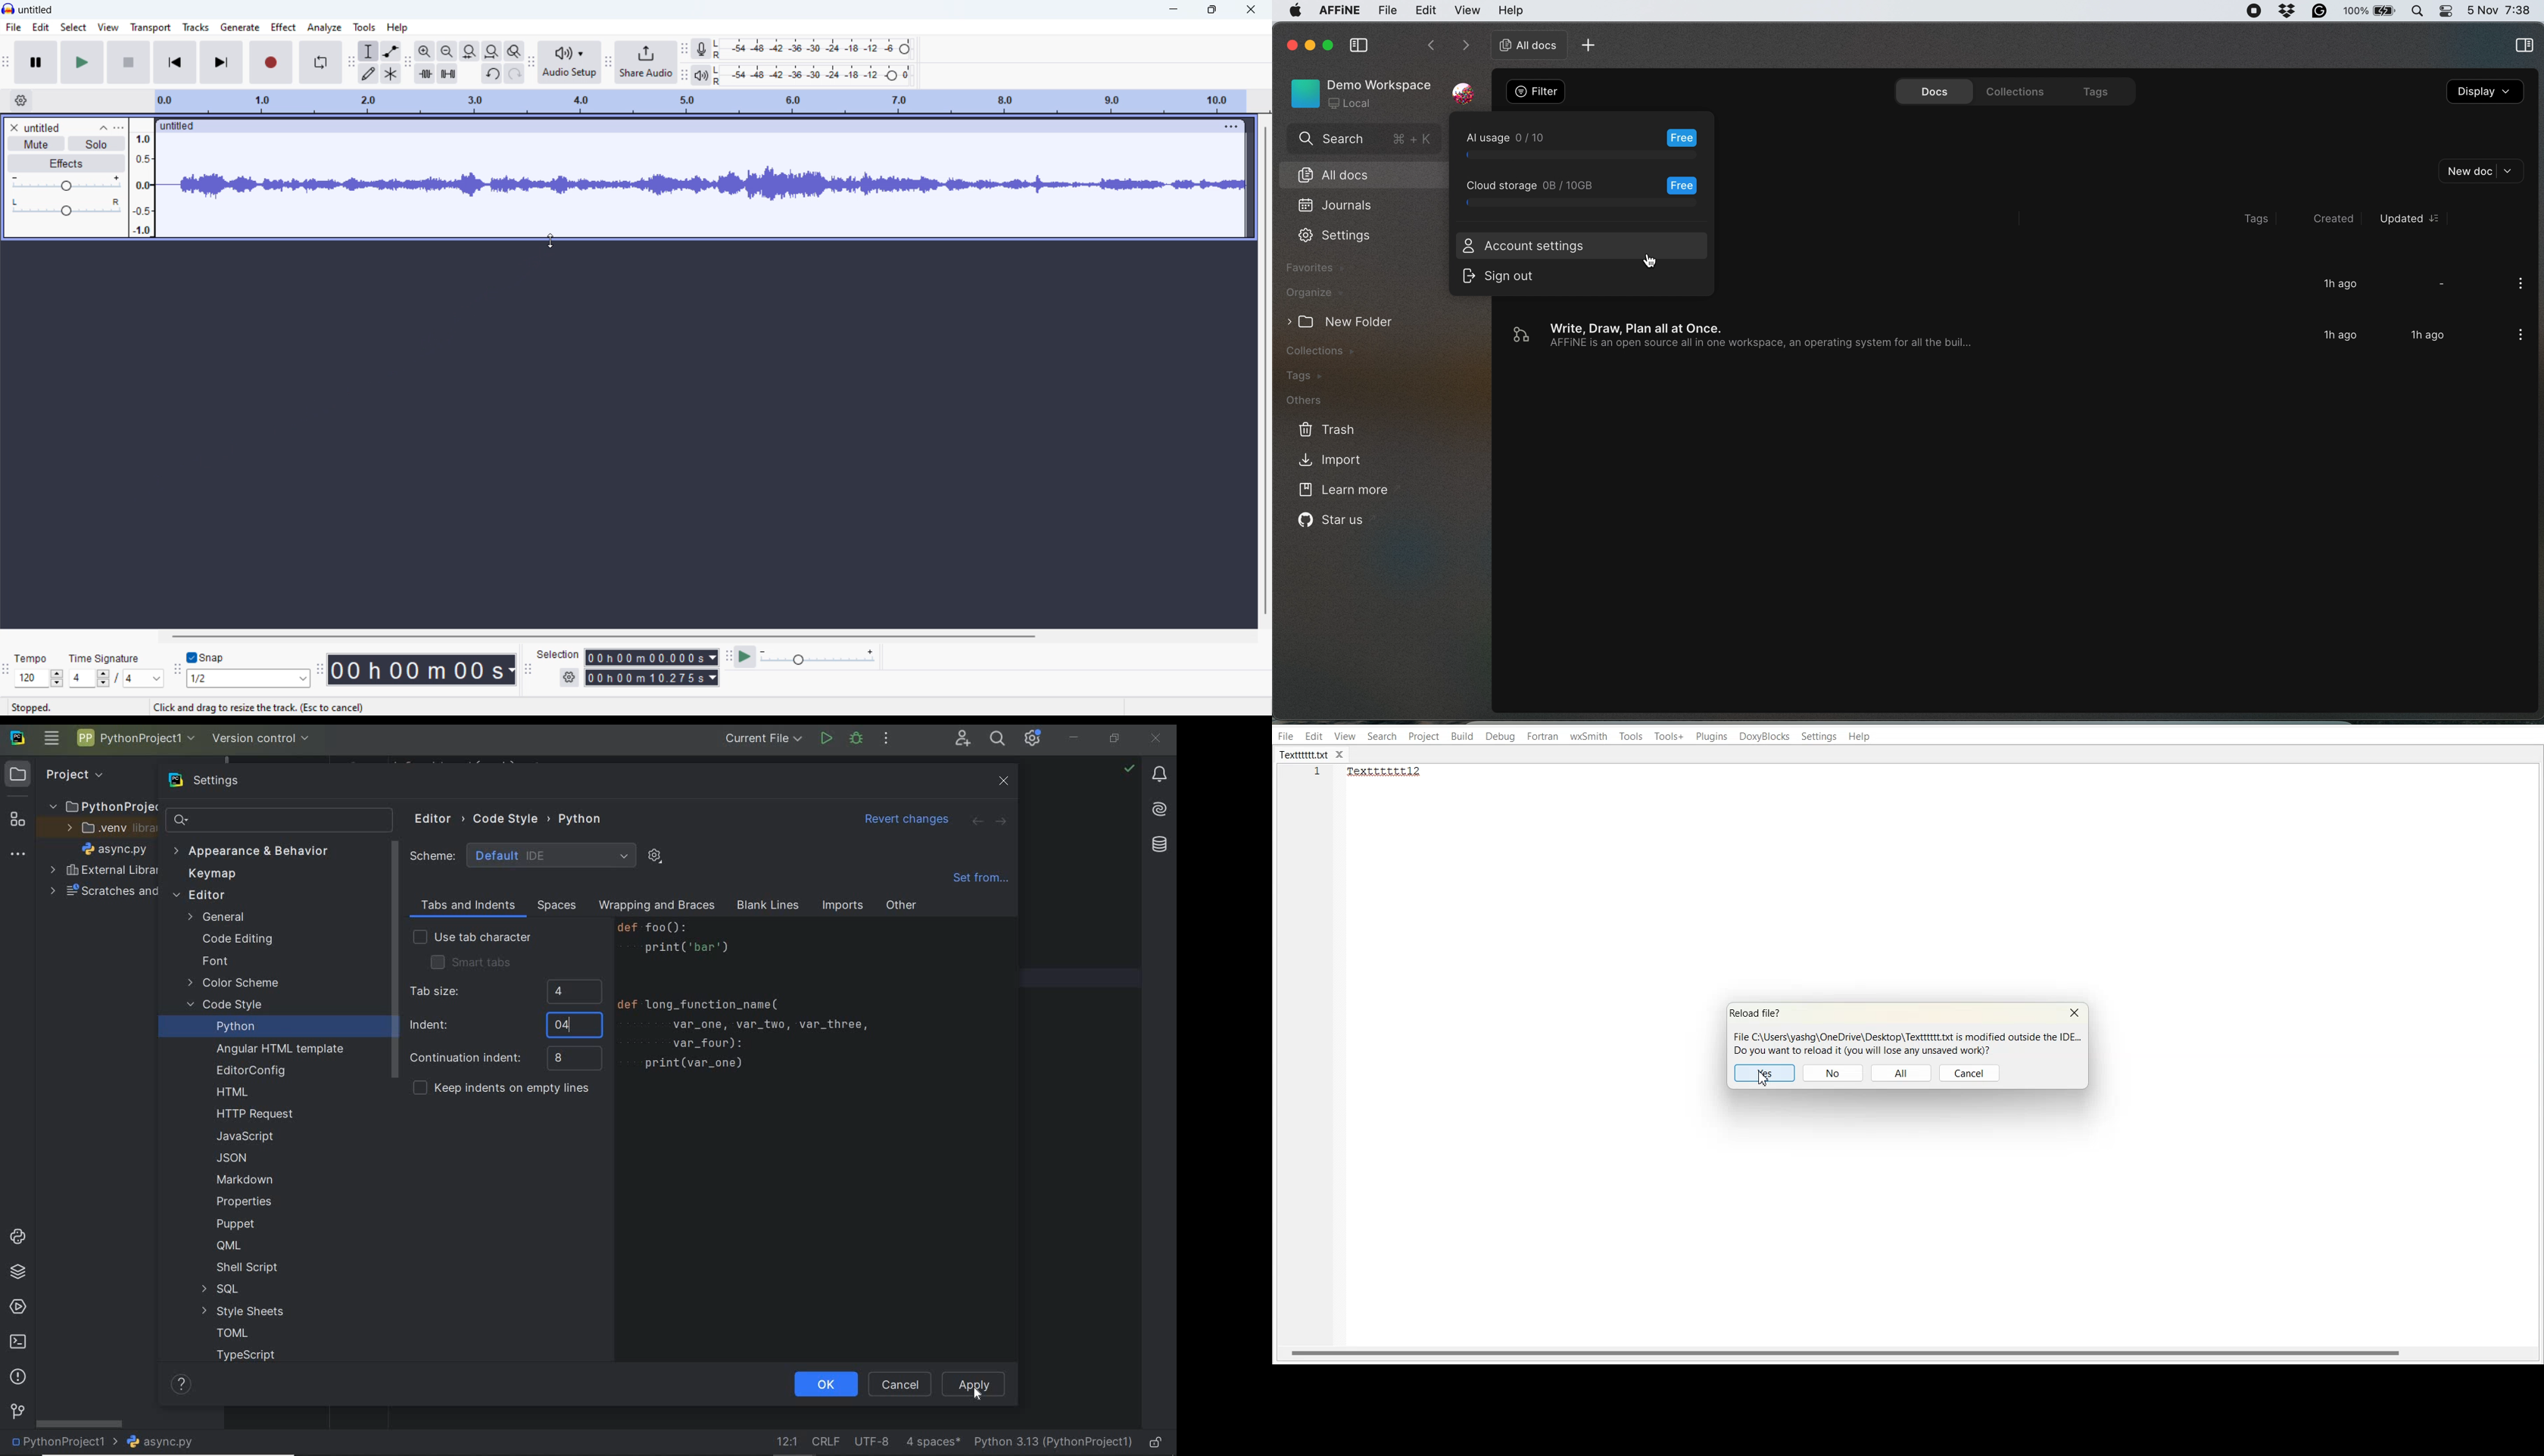  What do you see at coordinates (1334, 351) in the screenshot?
I see `collections` at bounding box center [1334, 351].